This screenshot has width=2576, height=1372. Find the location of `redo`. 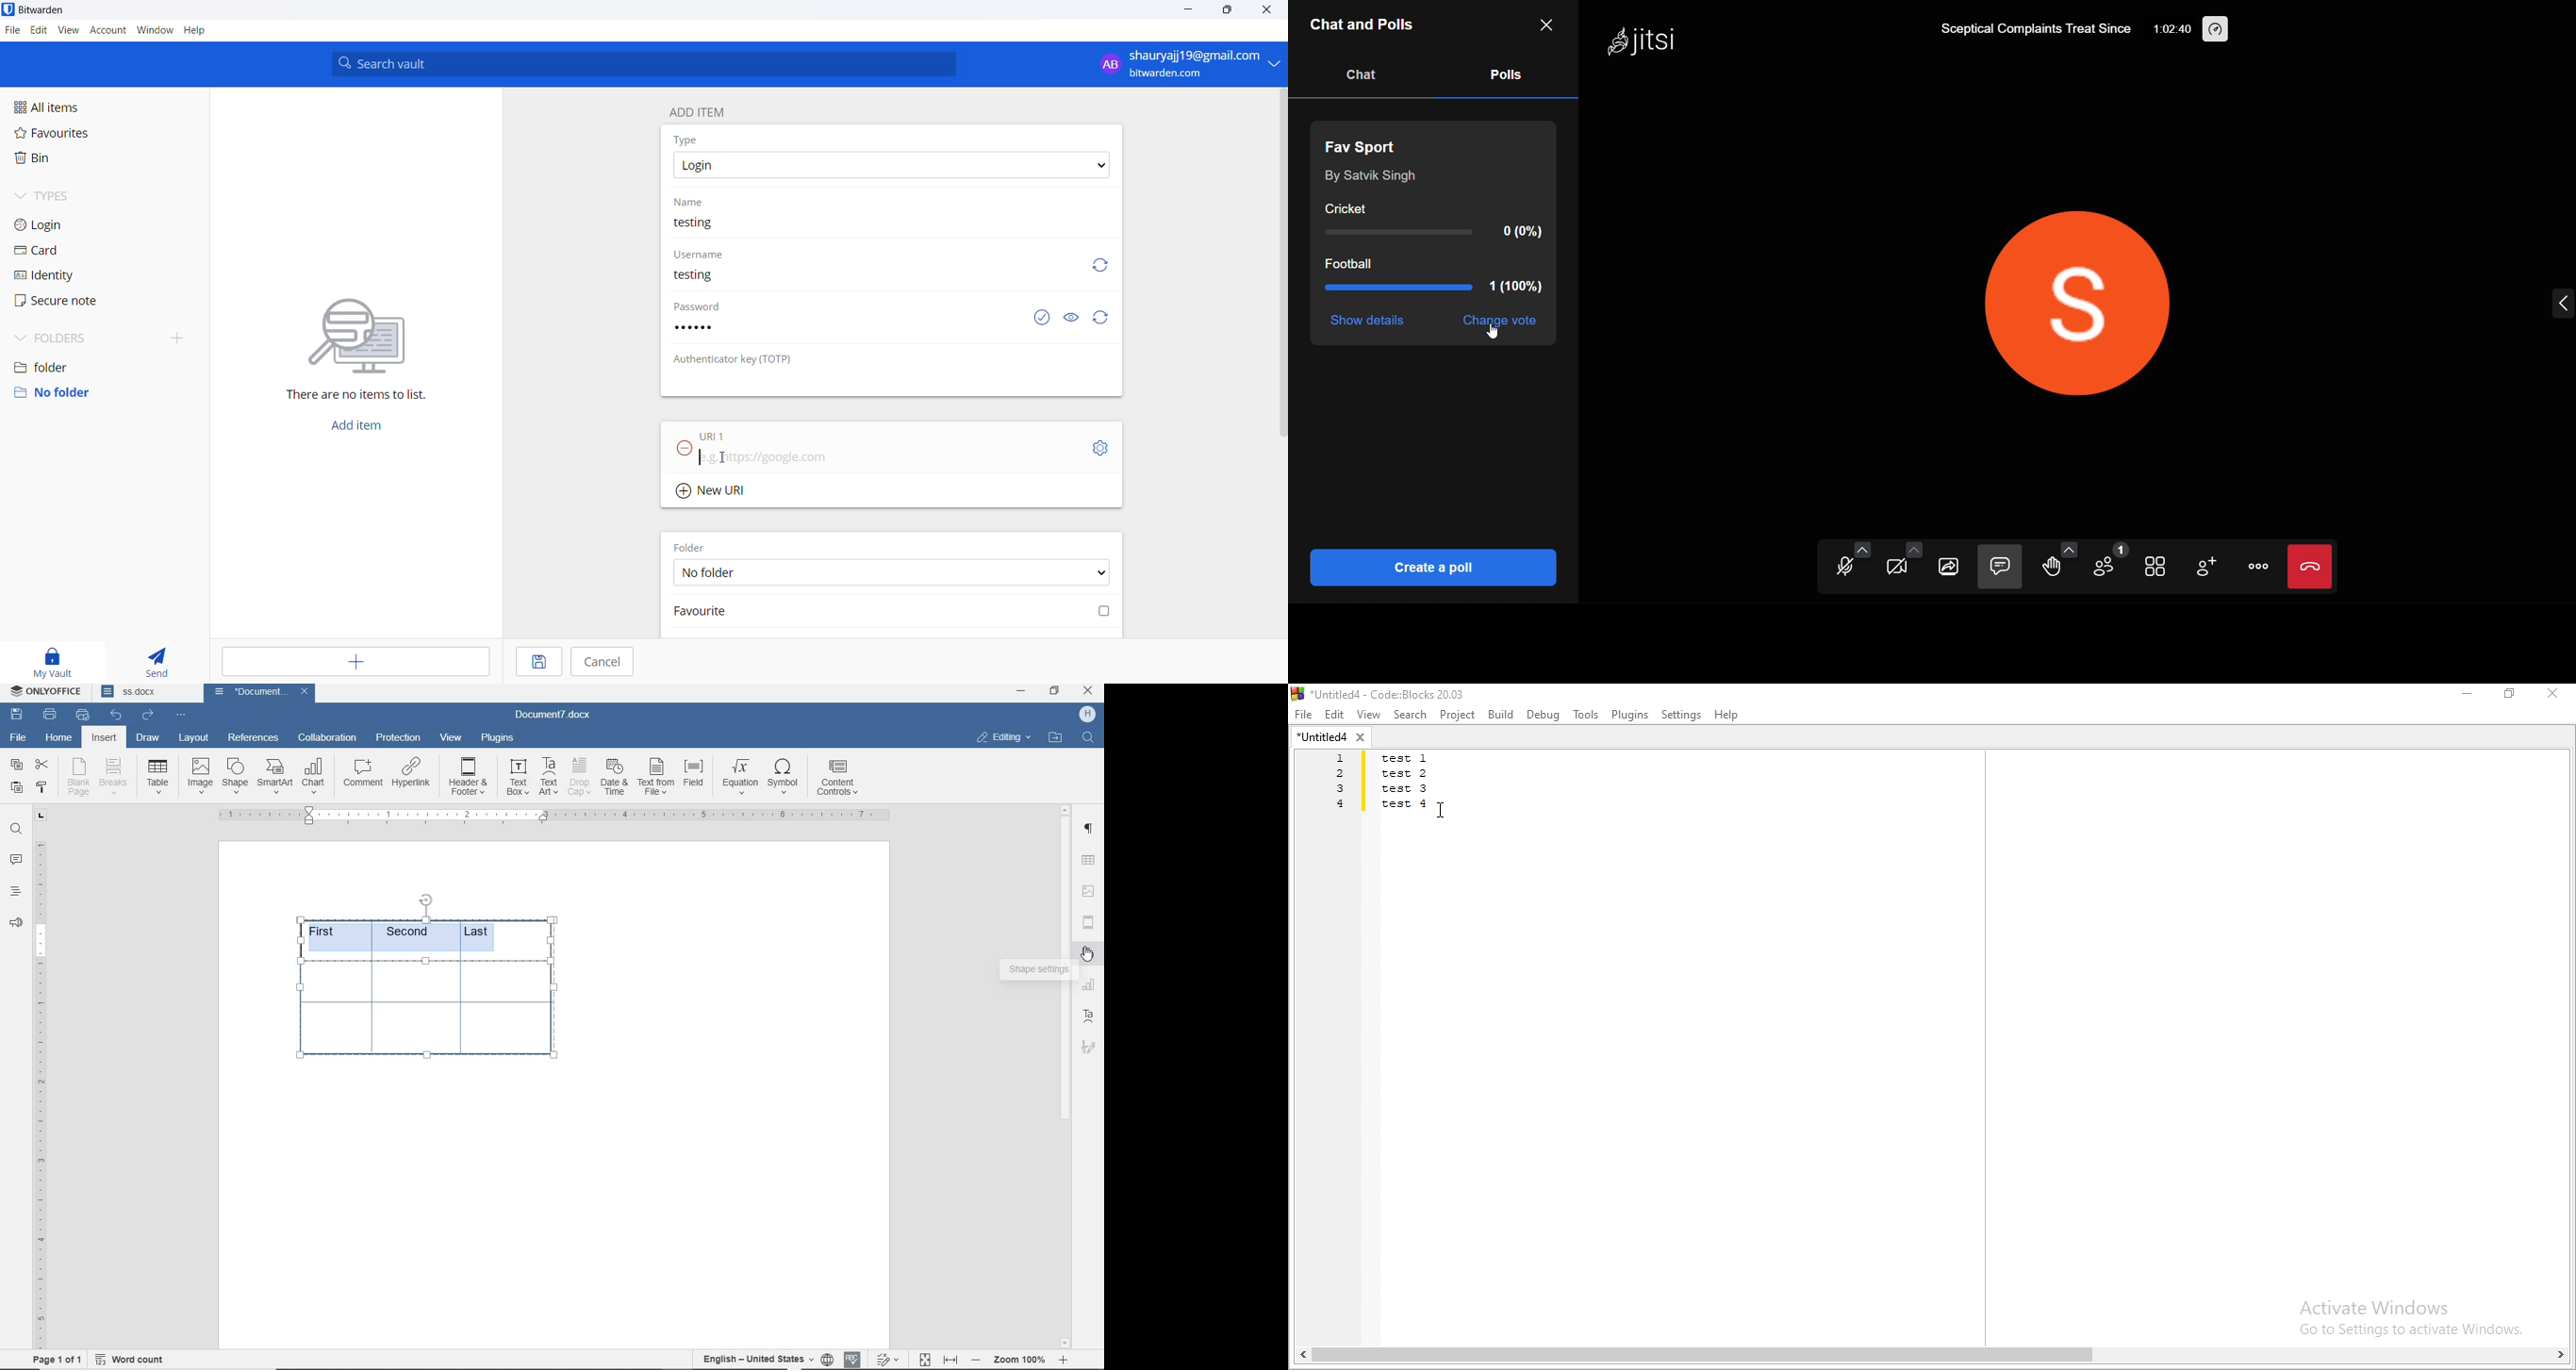

redo is located at coordinates (147, 714).